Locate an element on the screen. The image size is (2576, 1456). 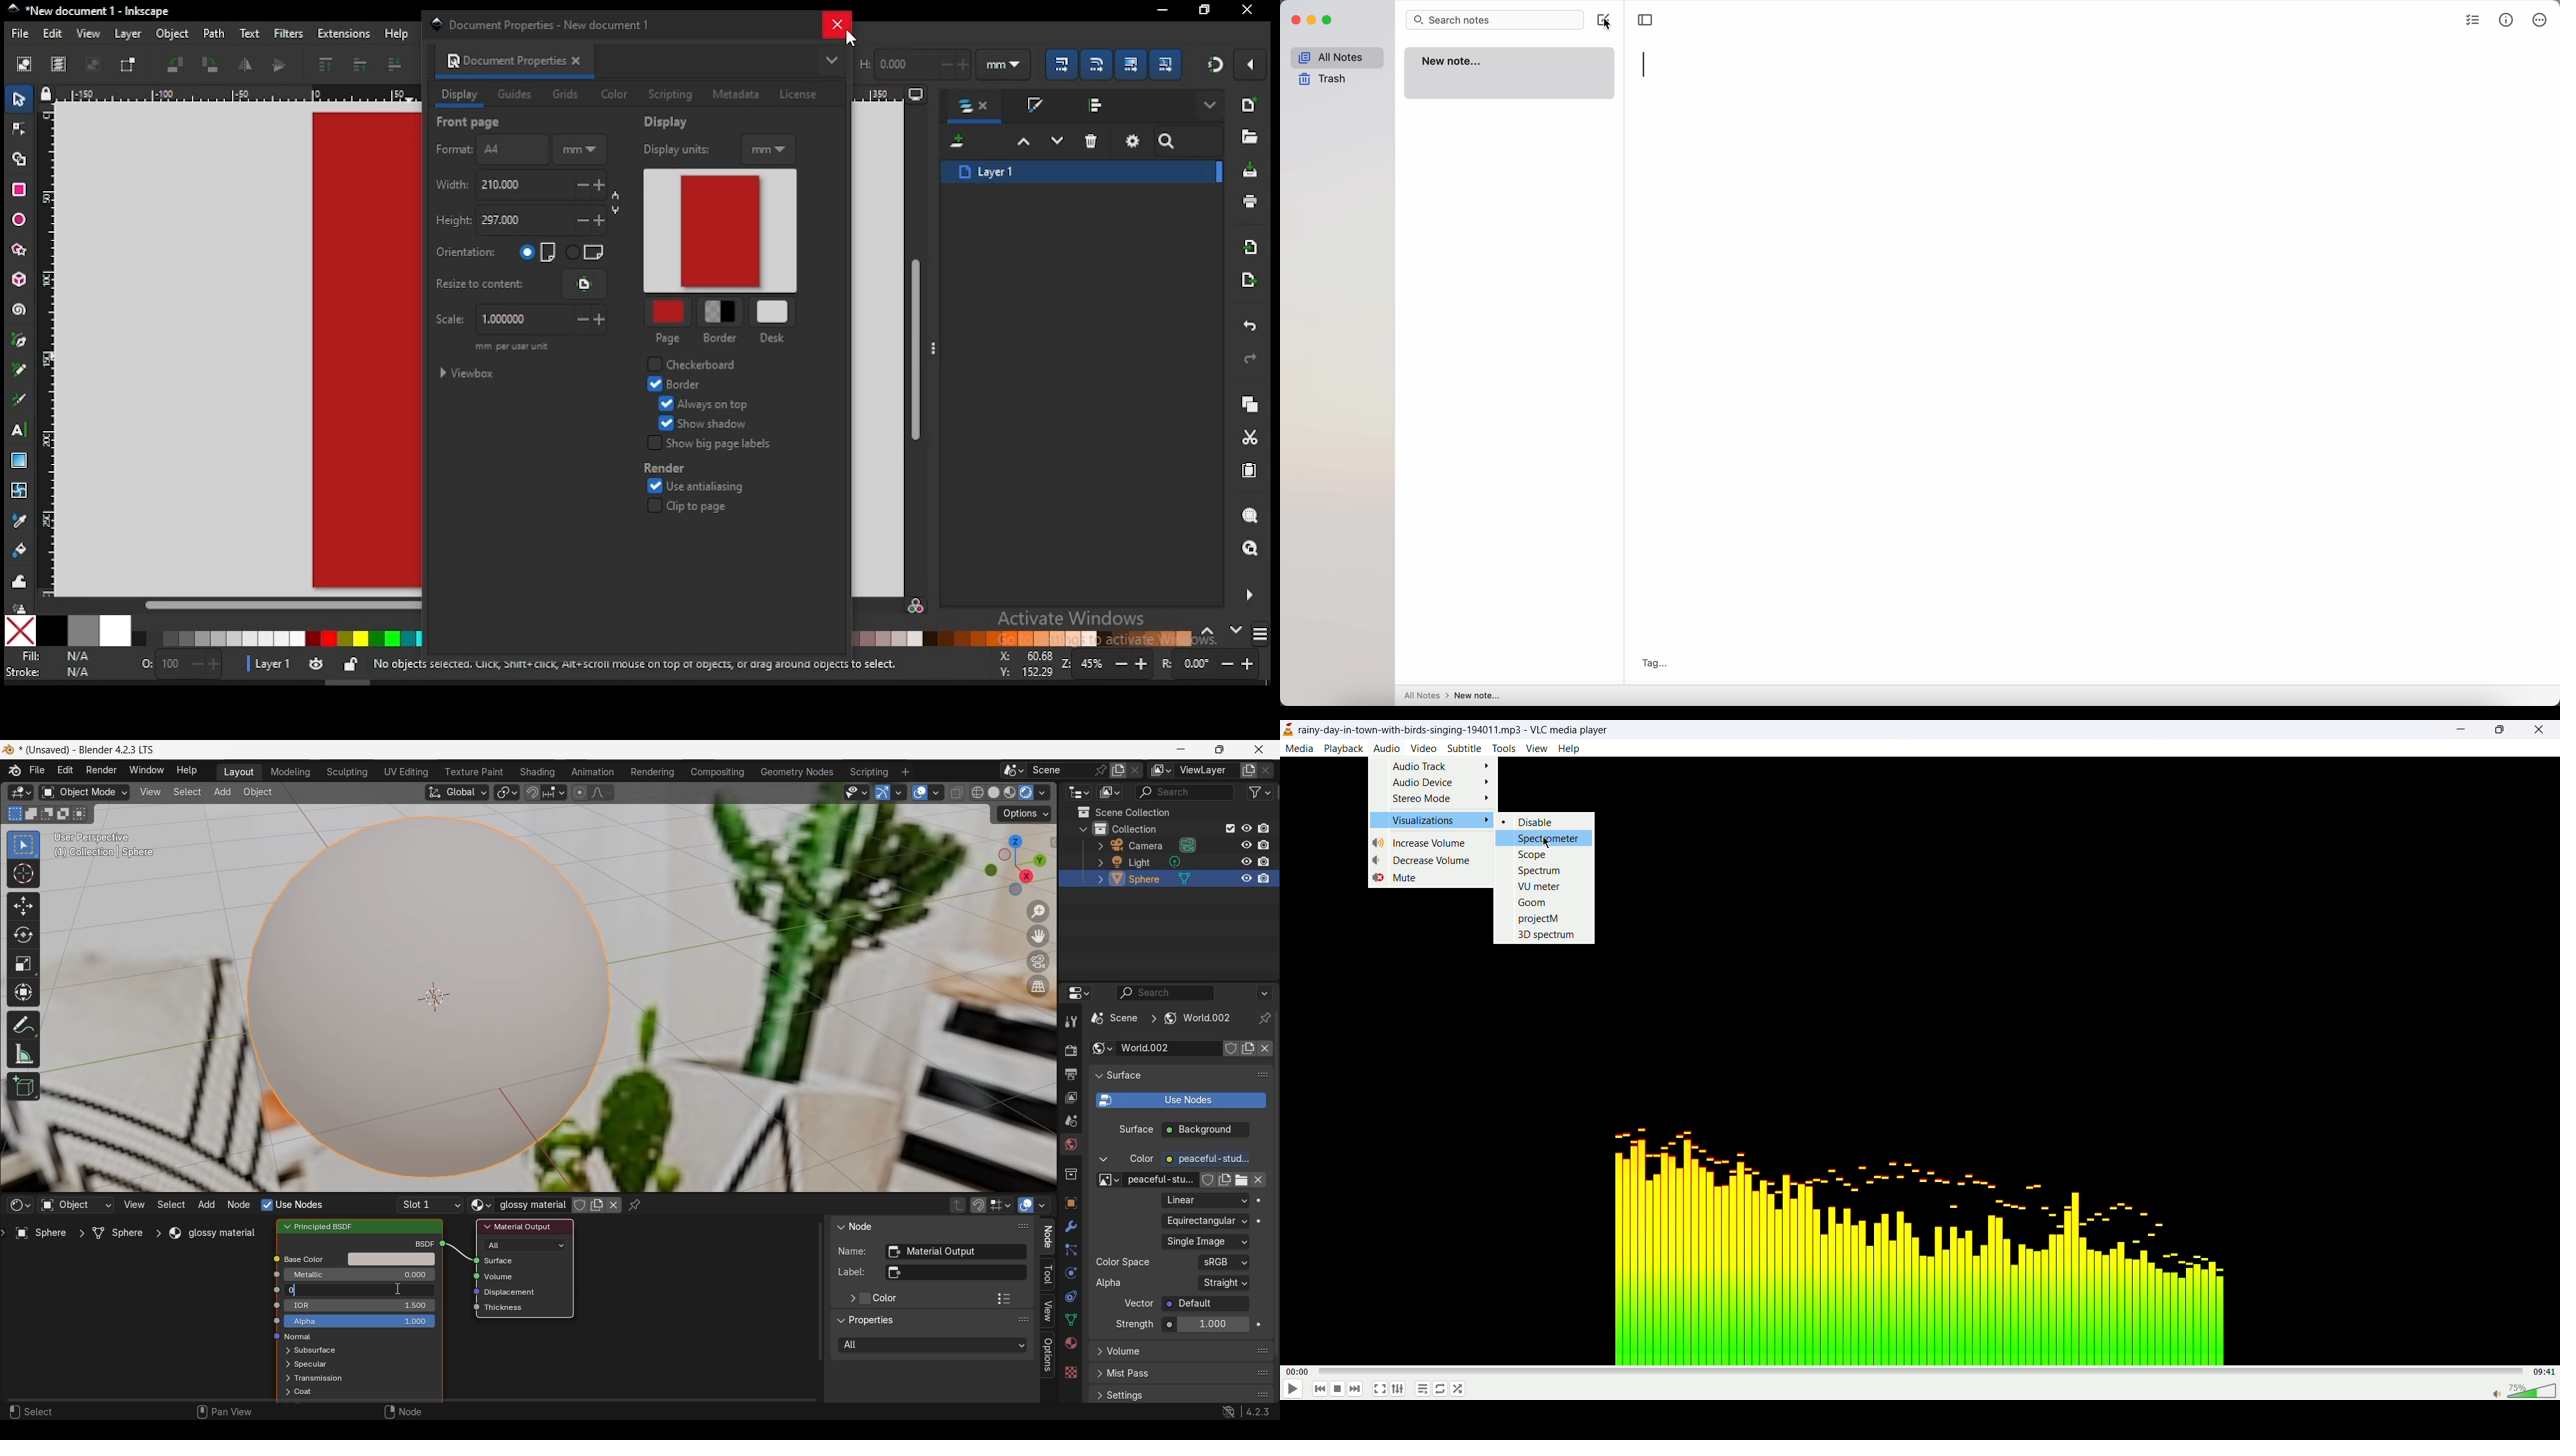
layers and objects dialogue settings is located at coordinates (1133, 141).